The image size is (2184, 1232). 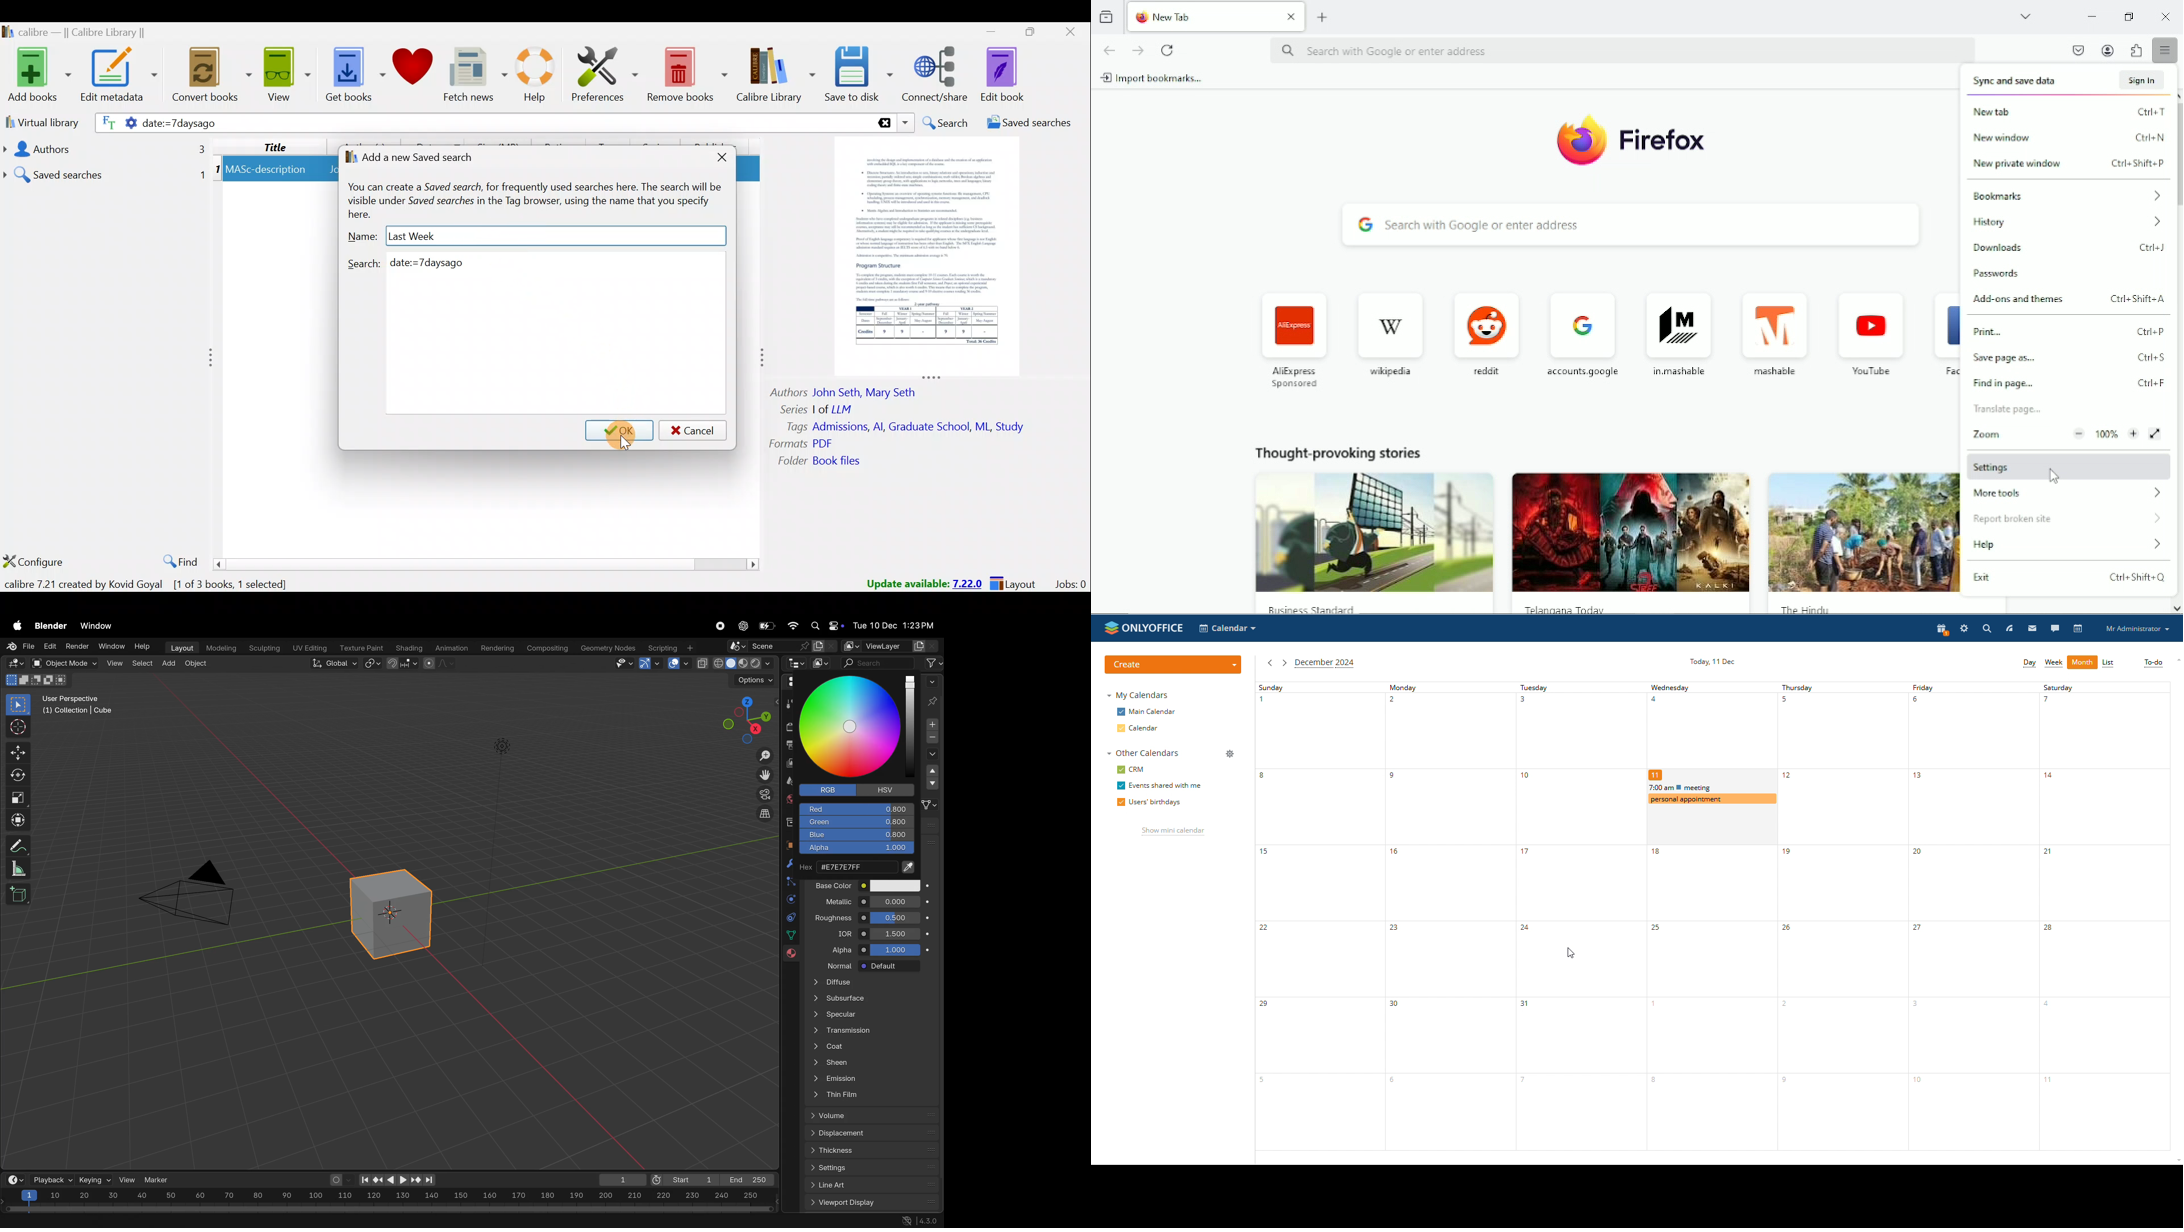 What do you see at coordinates (1965, 629) in the screenshot?
I see `settings` at bounding box center [1965, 629].